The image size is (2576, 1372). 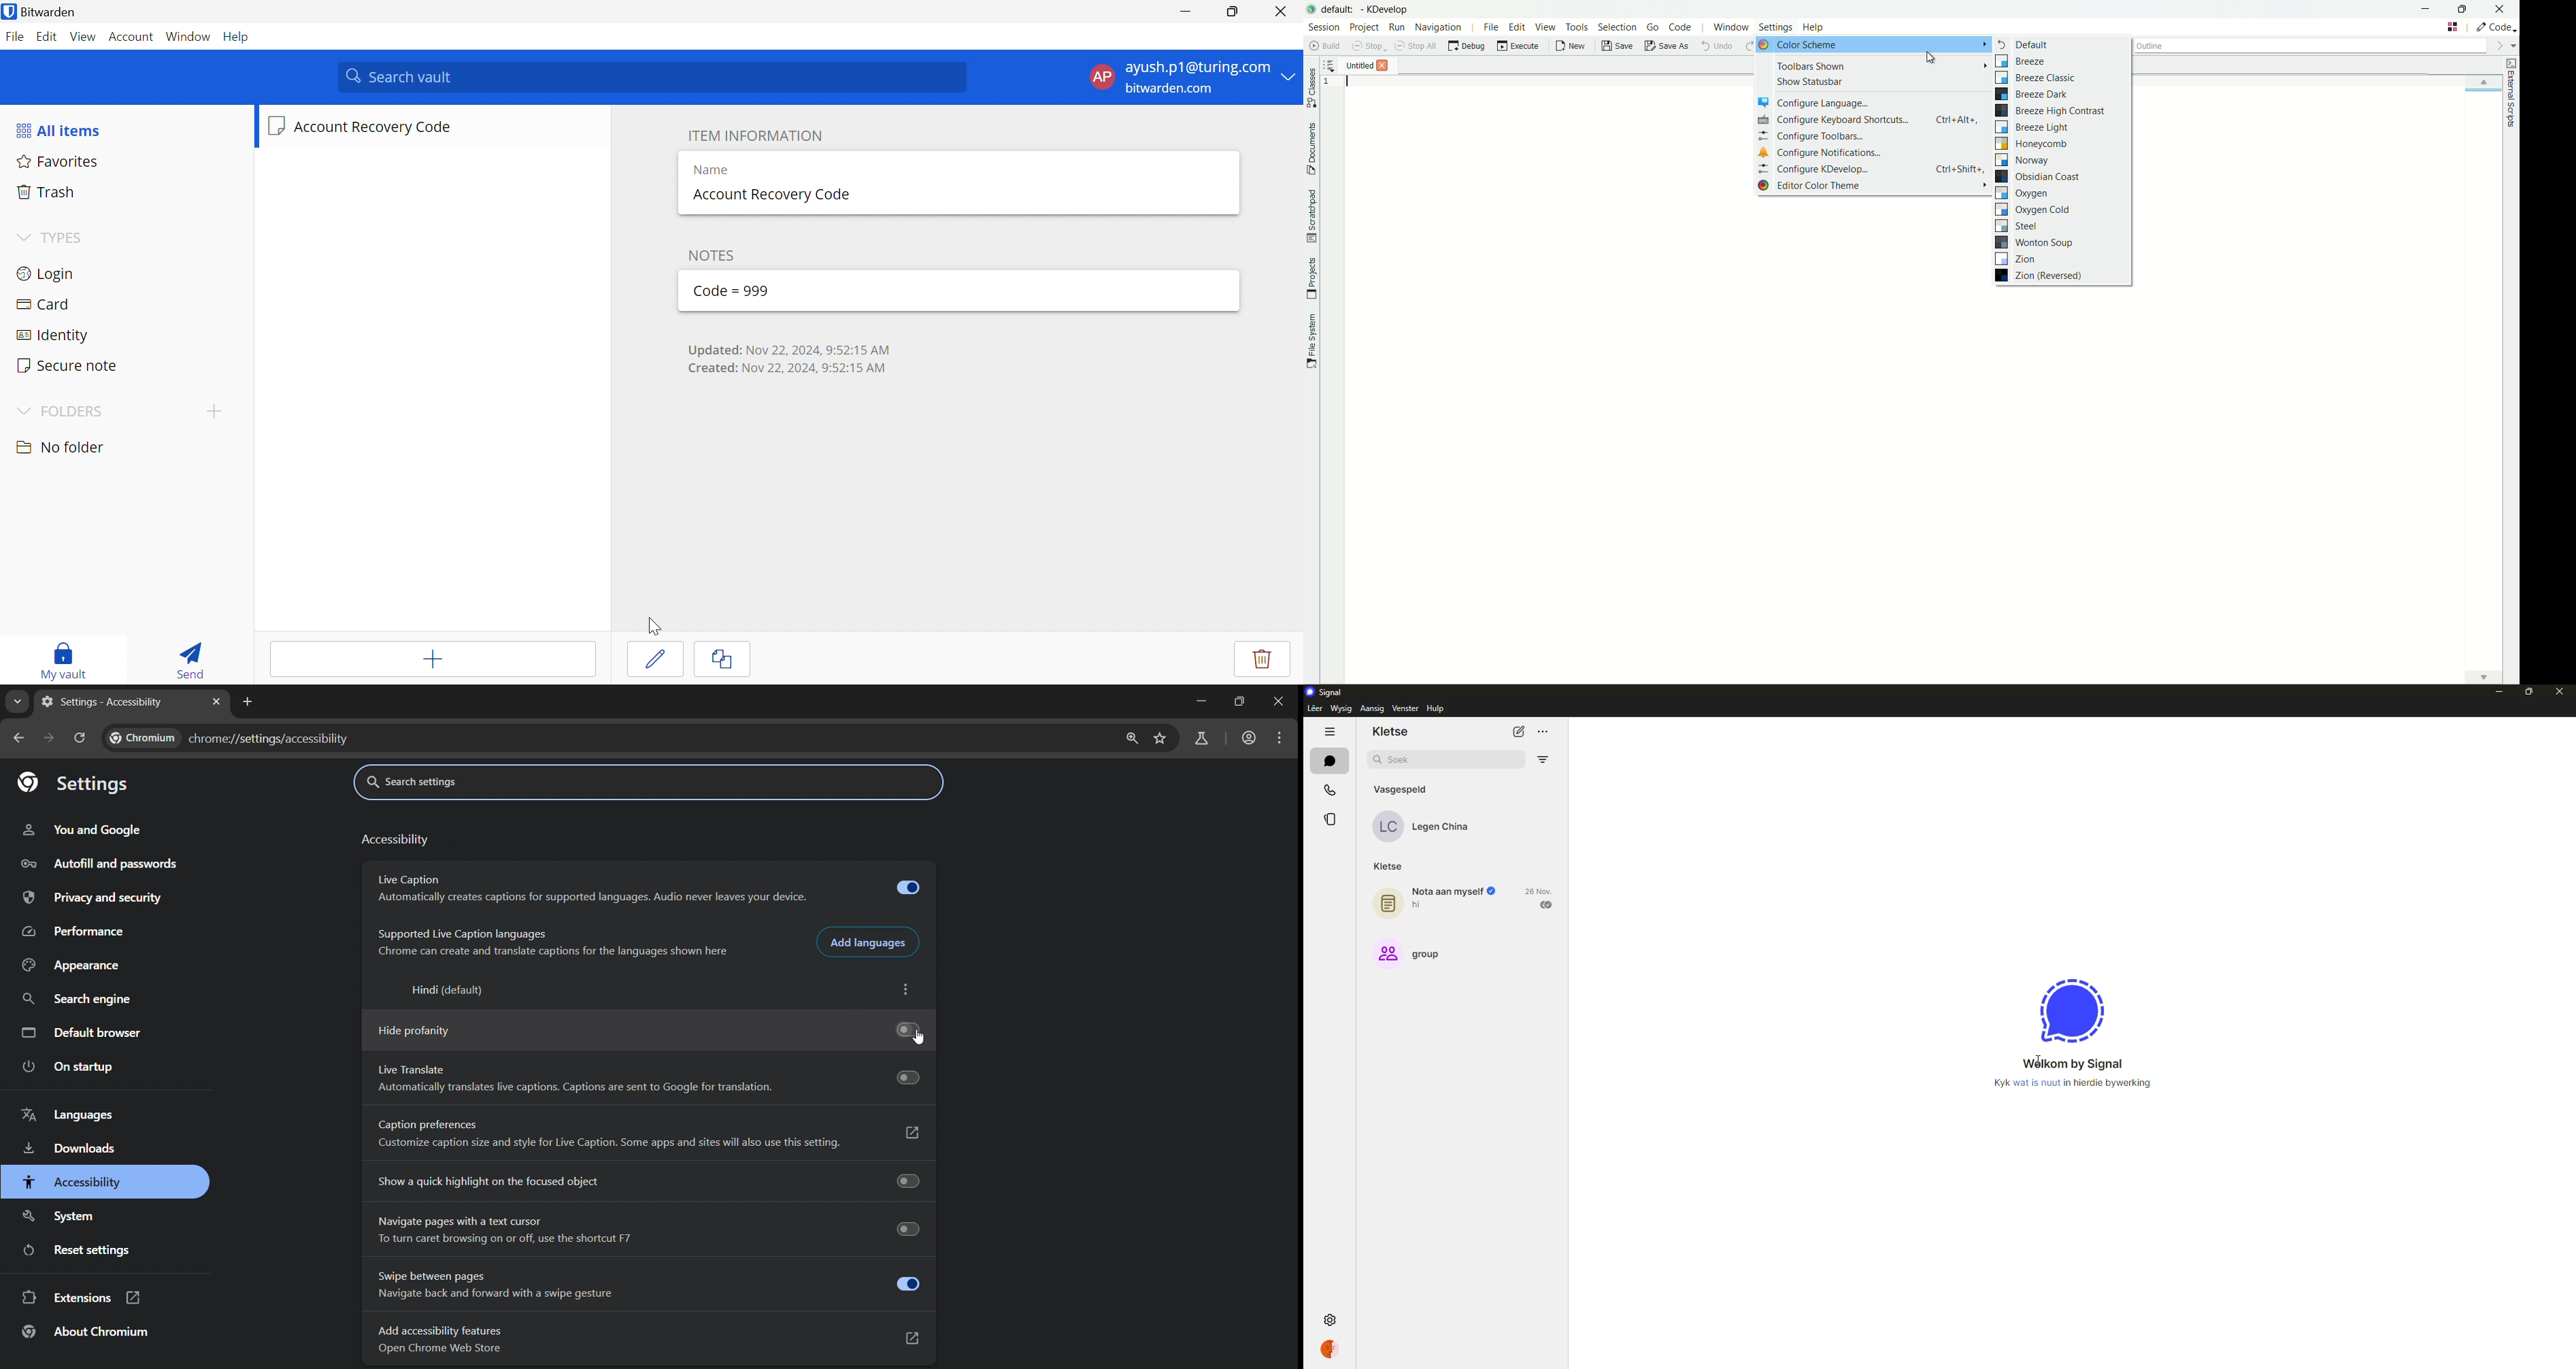 I want to click on stories, so click(x=1332, y=819).